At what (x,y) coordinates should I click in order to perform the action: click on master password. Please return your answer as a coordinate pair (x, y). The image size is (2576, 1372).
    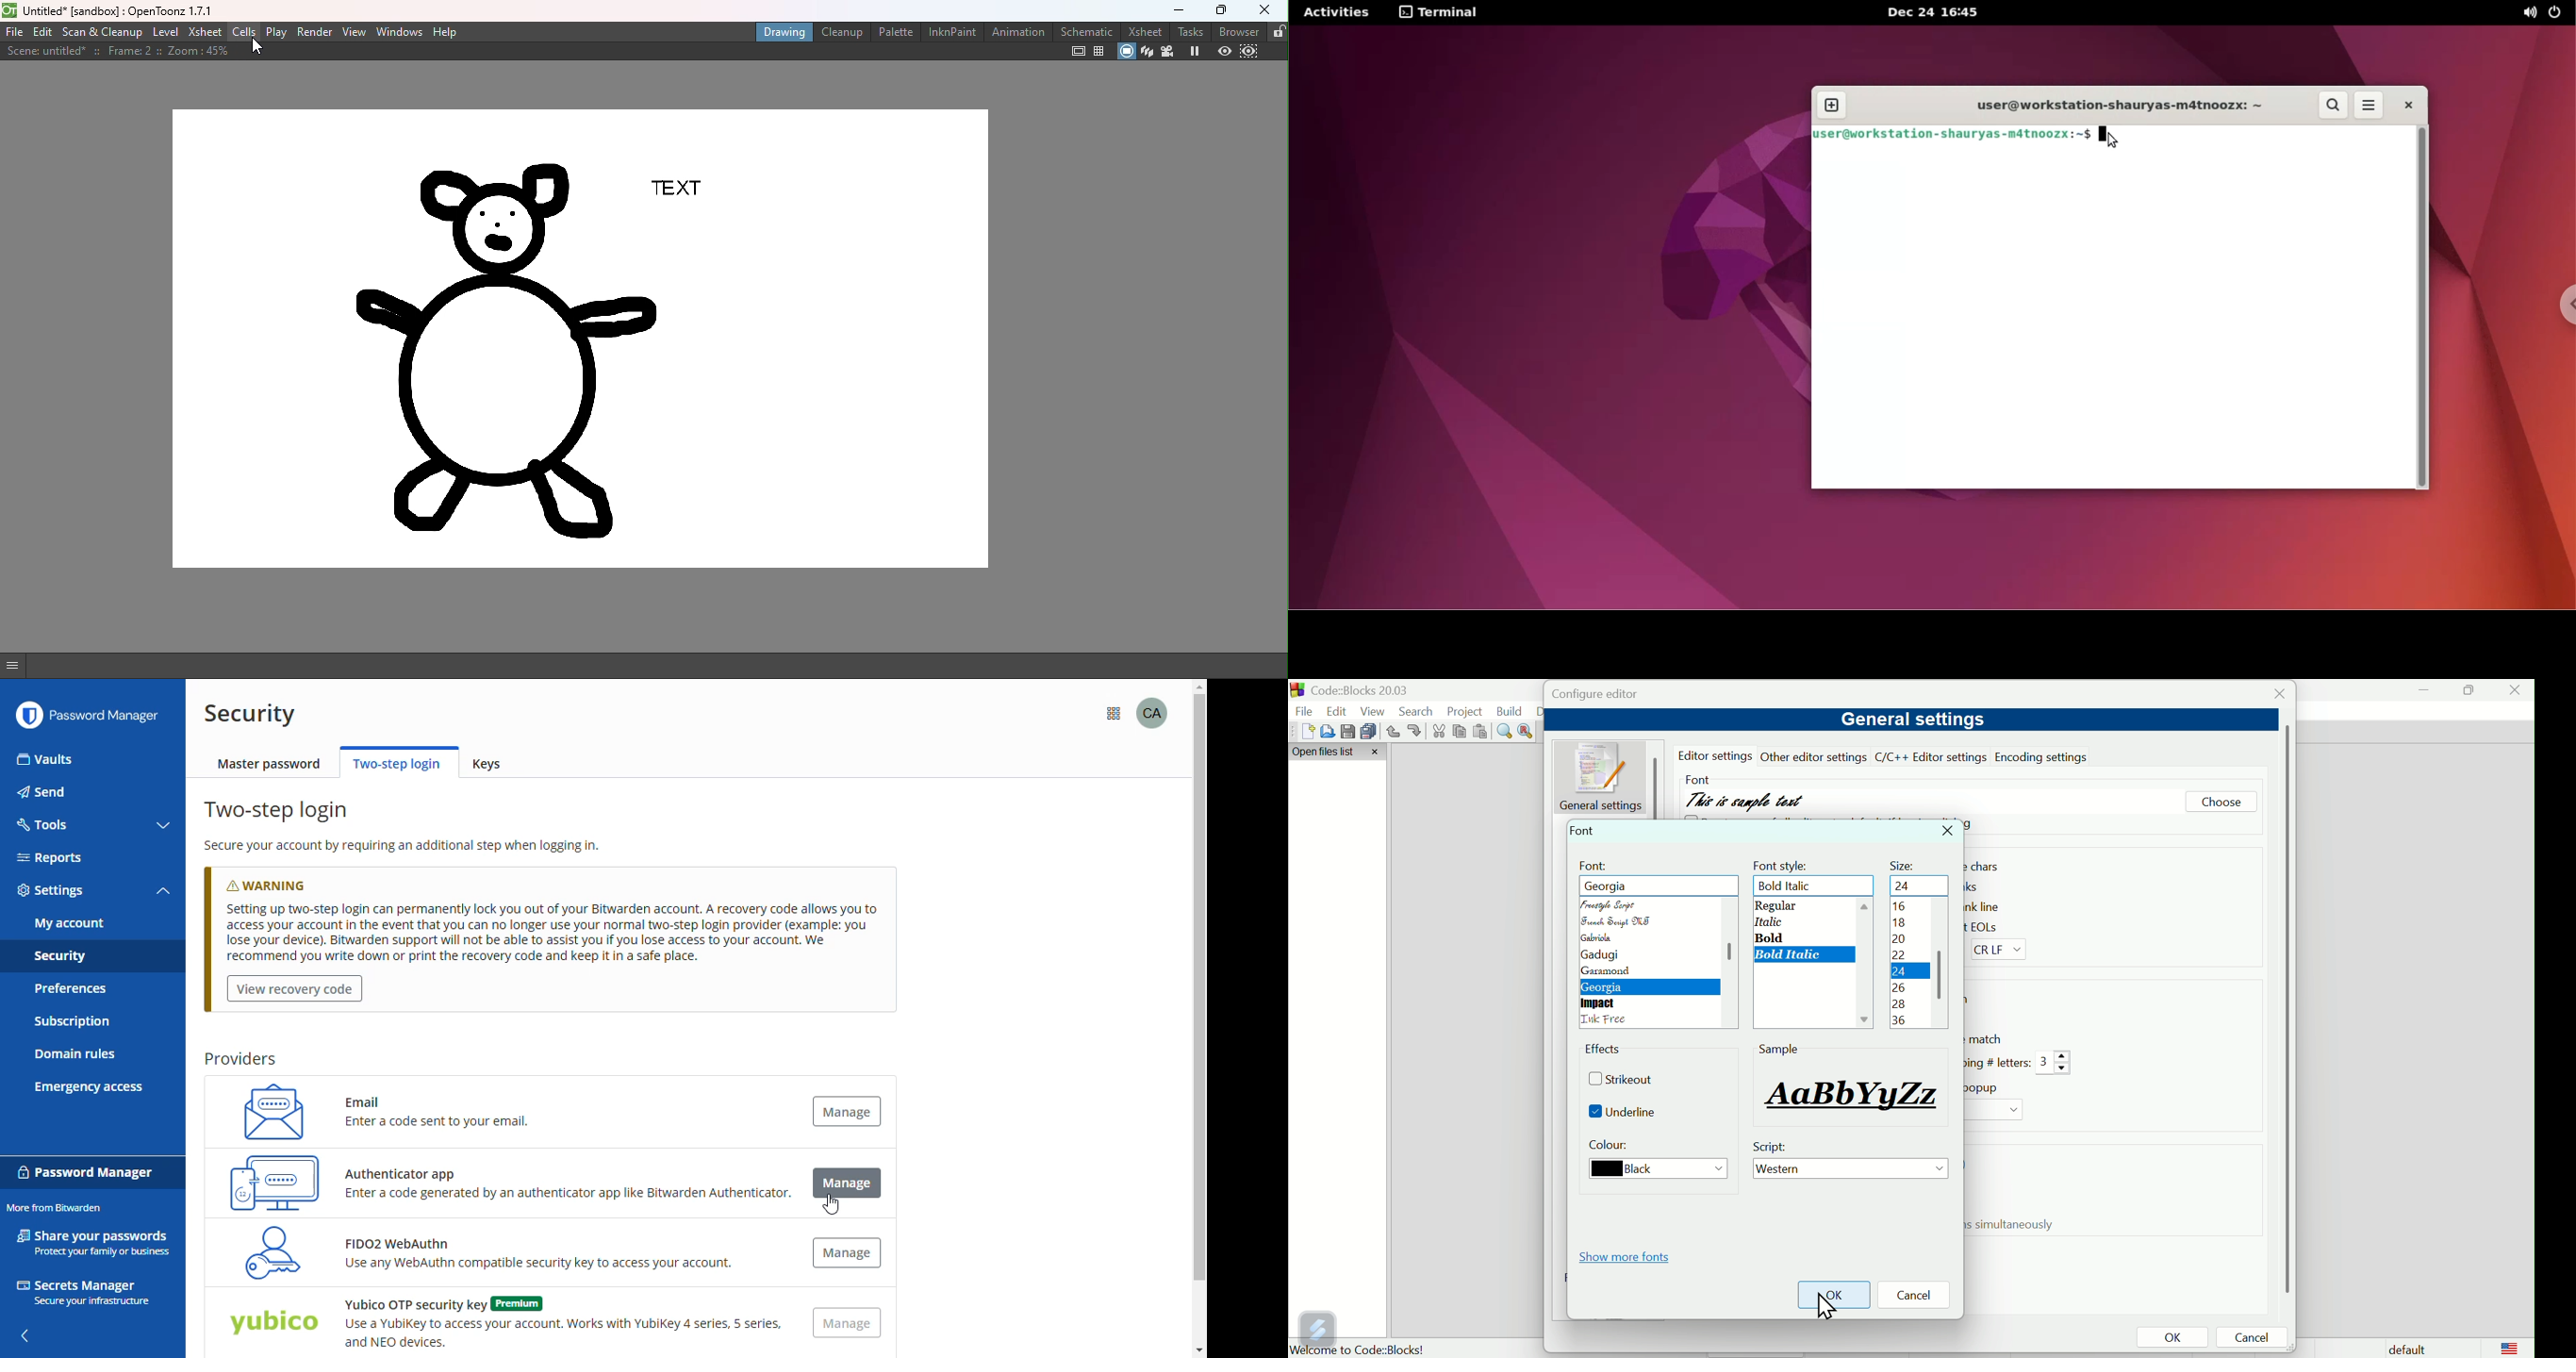
    Looking at the image, I should click on (270, 765).